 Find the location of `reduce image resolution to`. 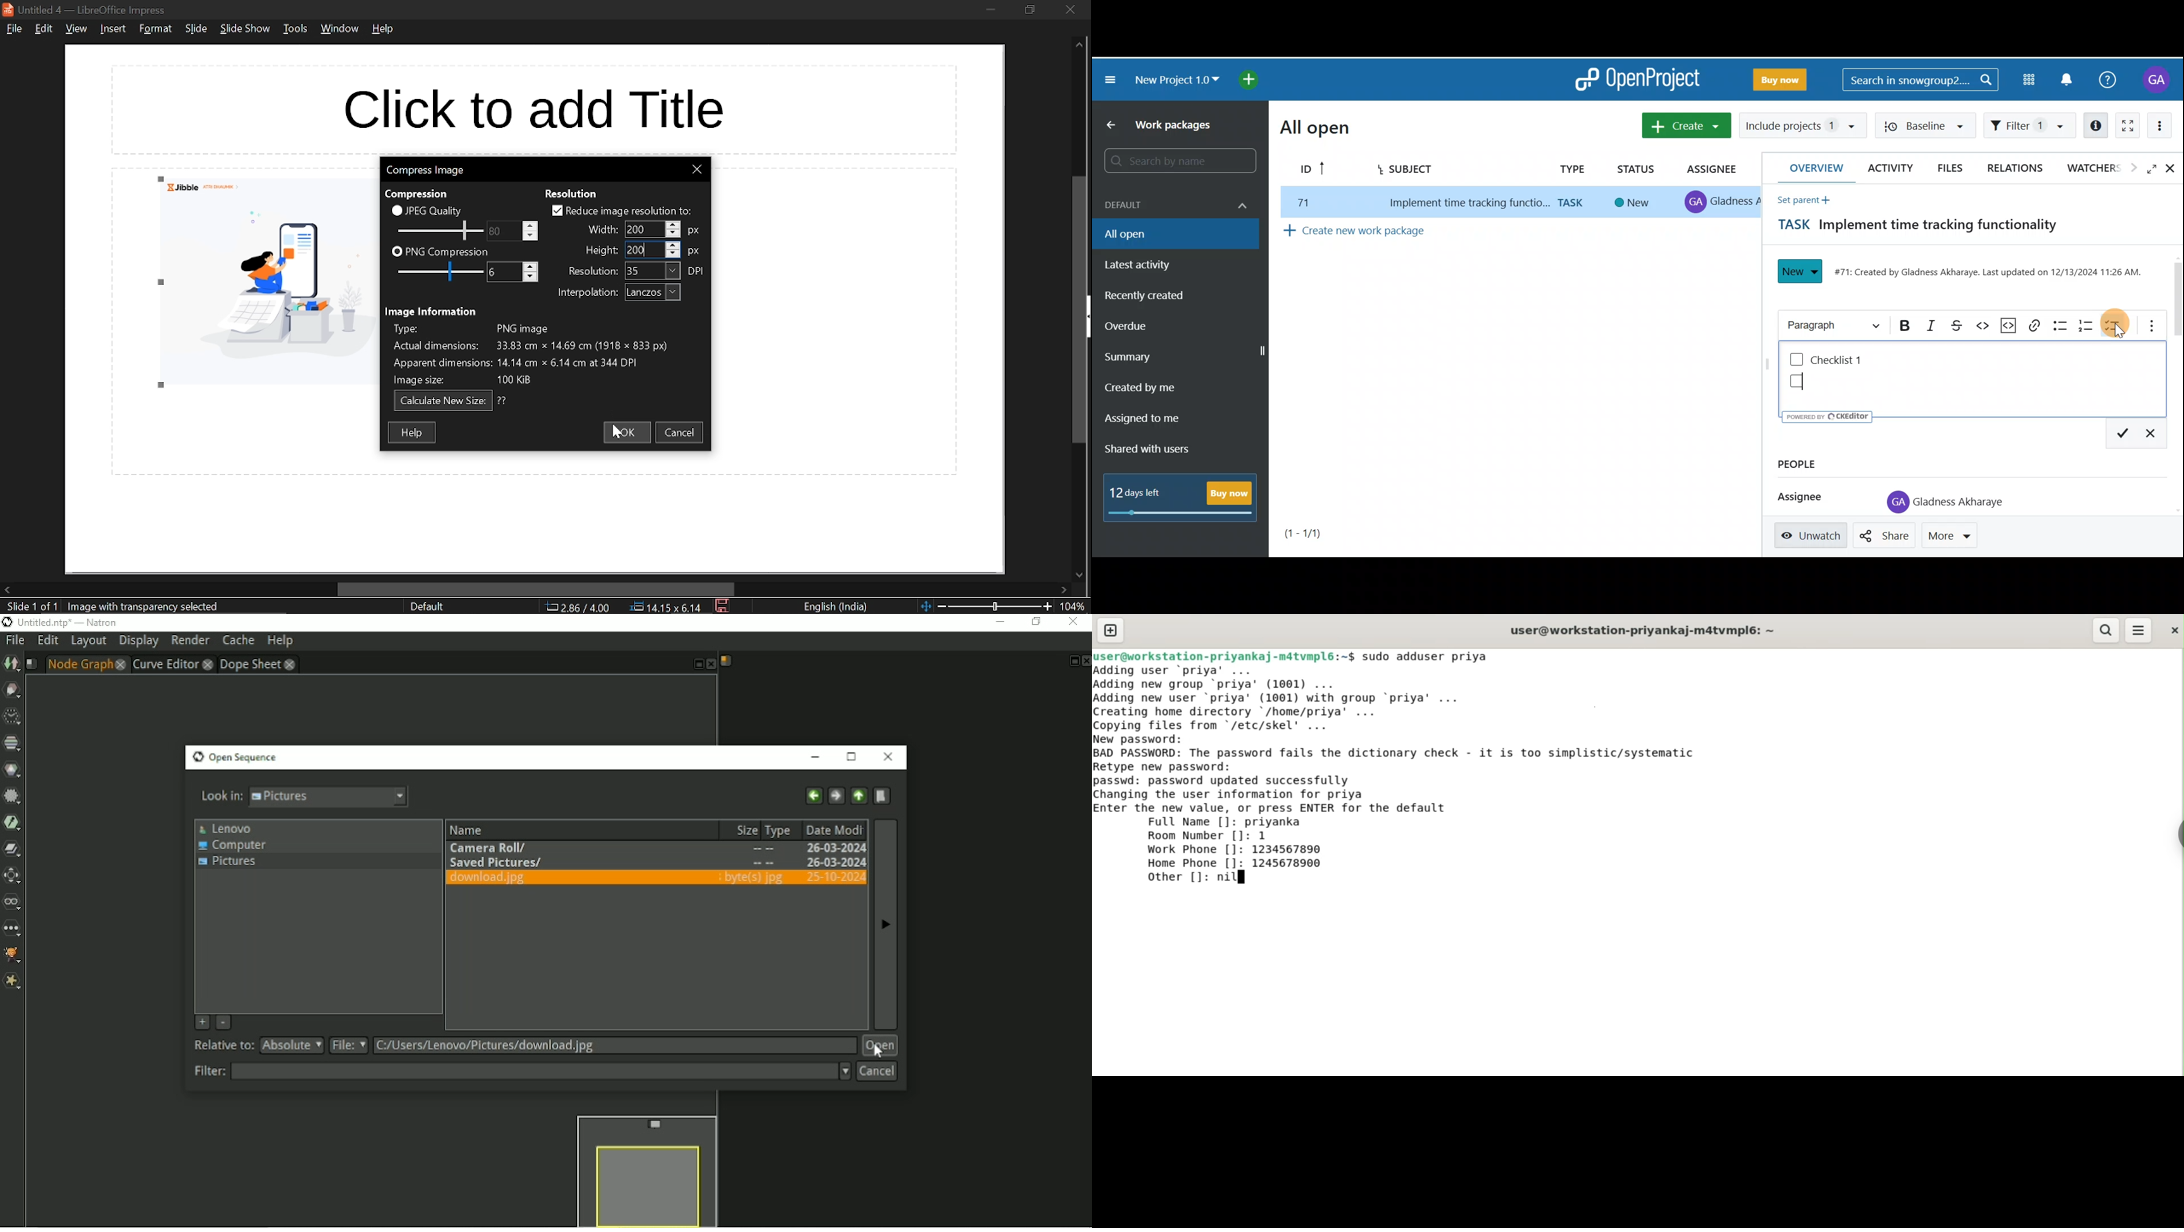

reduce image resolution to is located at coordinates (623, 211).